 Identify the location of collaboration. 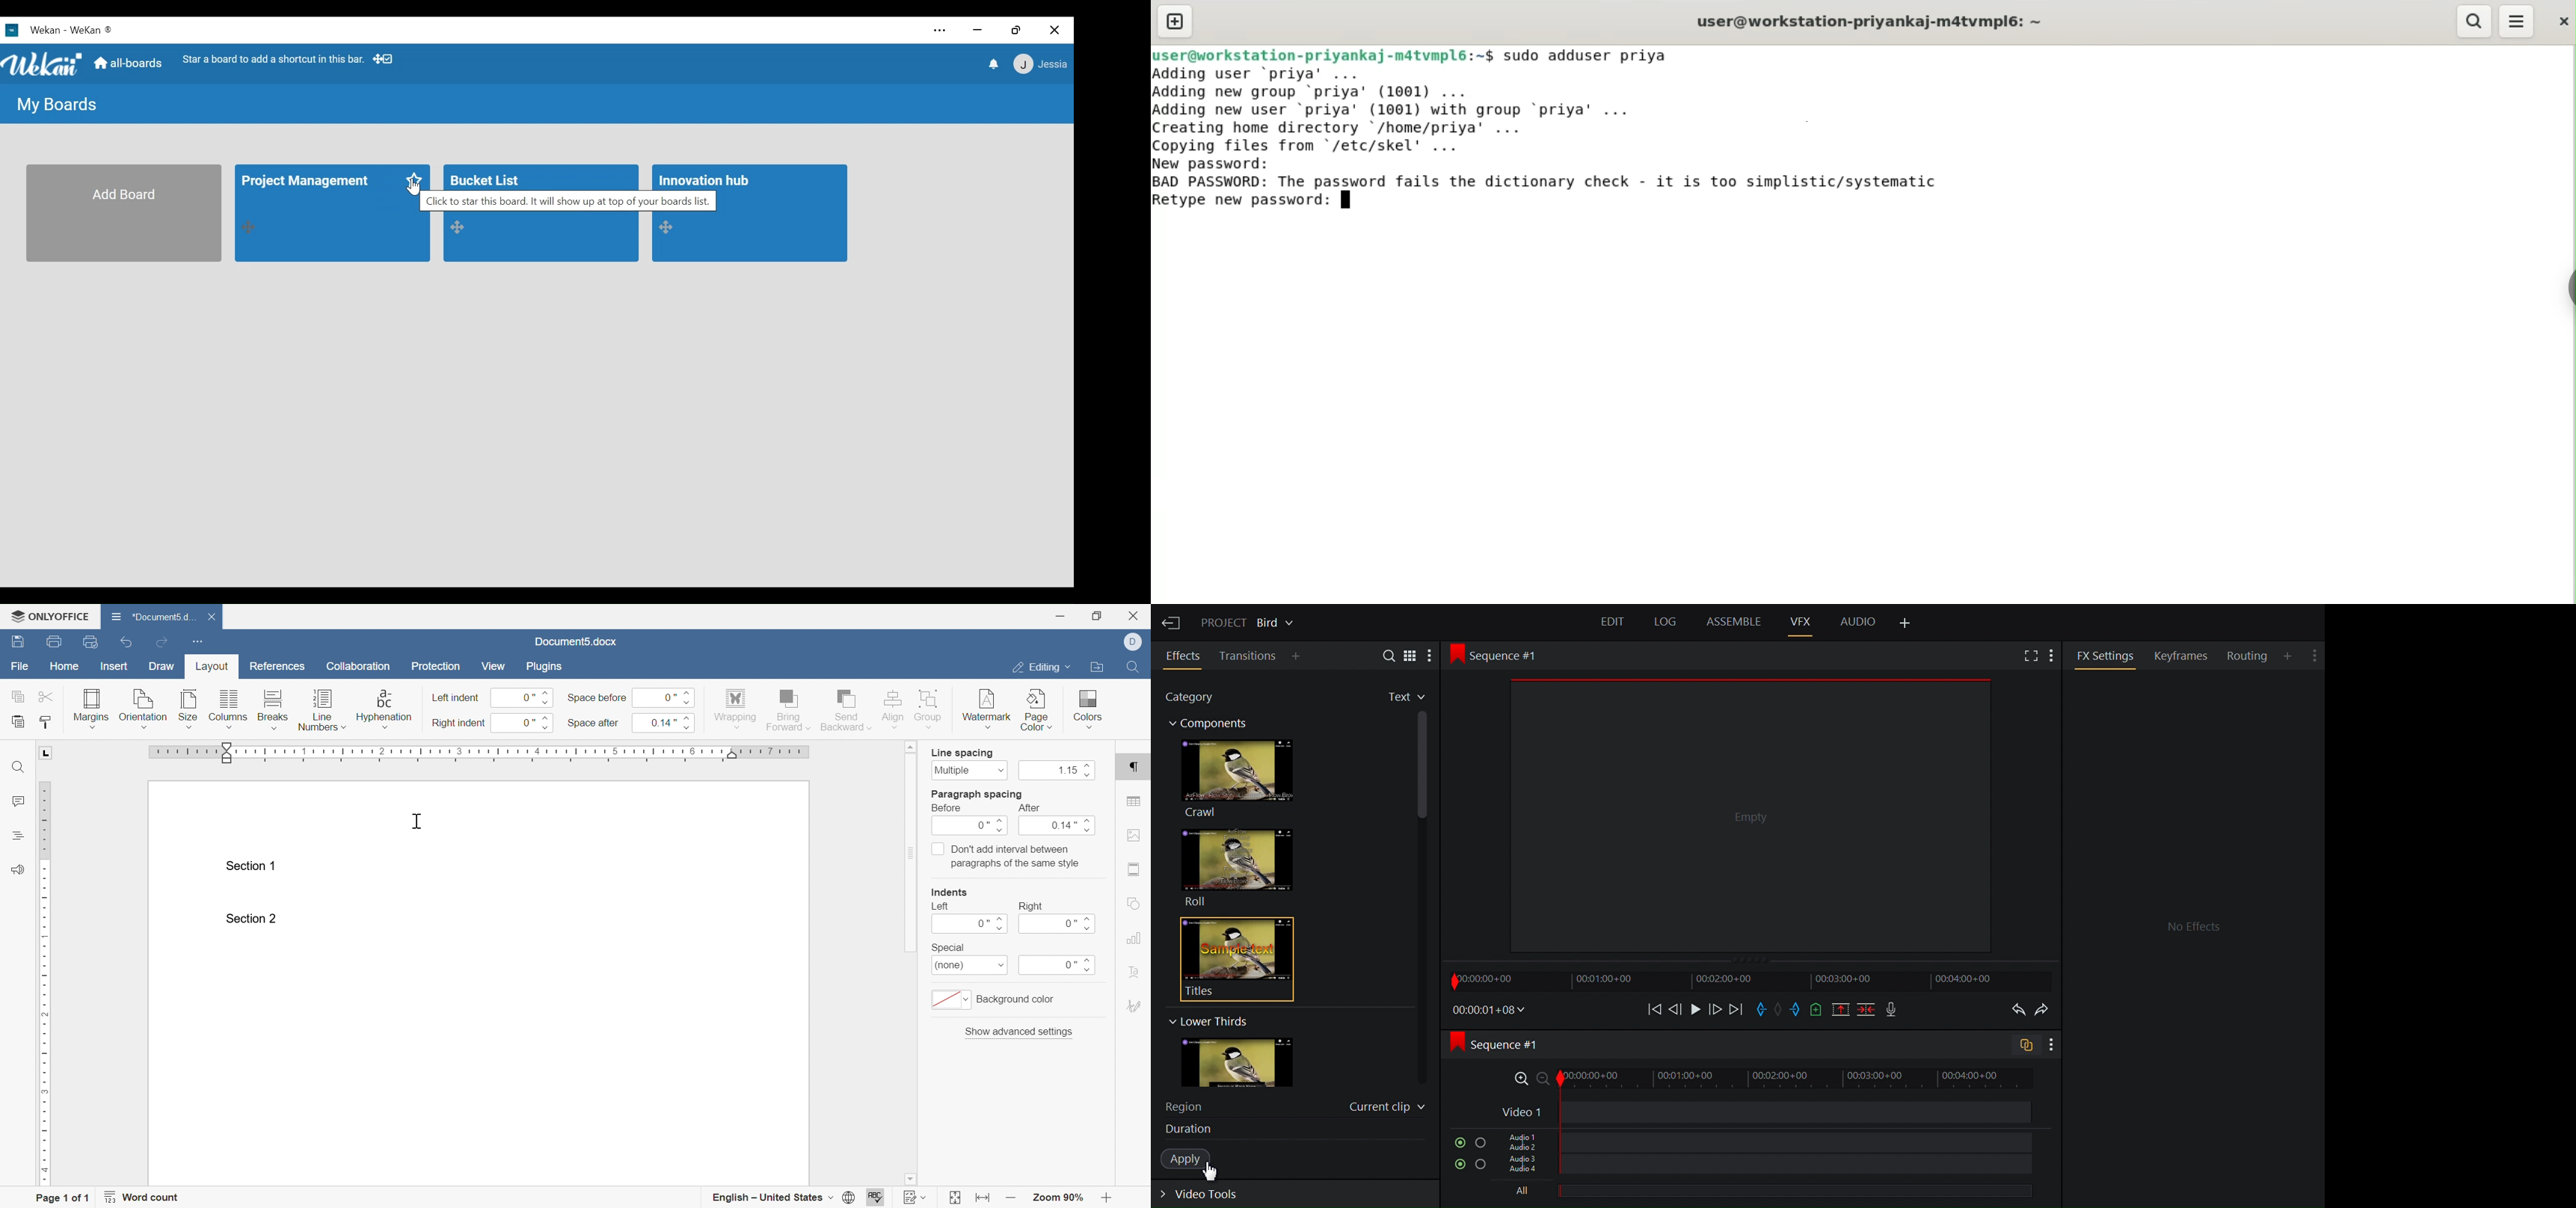
(362, 669).